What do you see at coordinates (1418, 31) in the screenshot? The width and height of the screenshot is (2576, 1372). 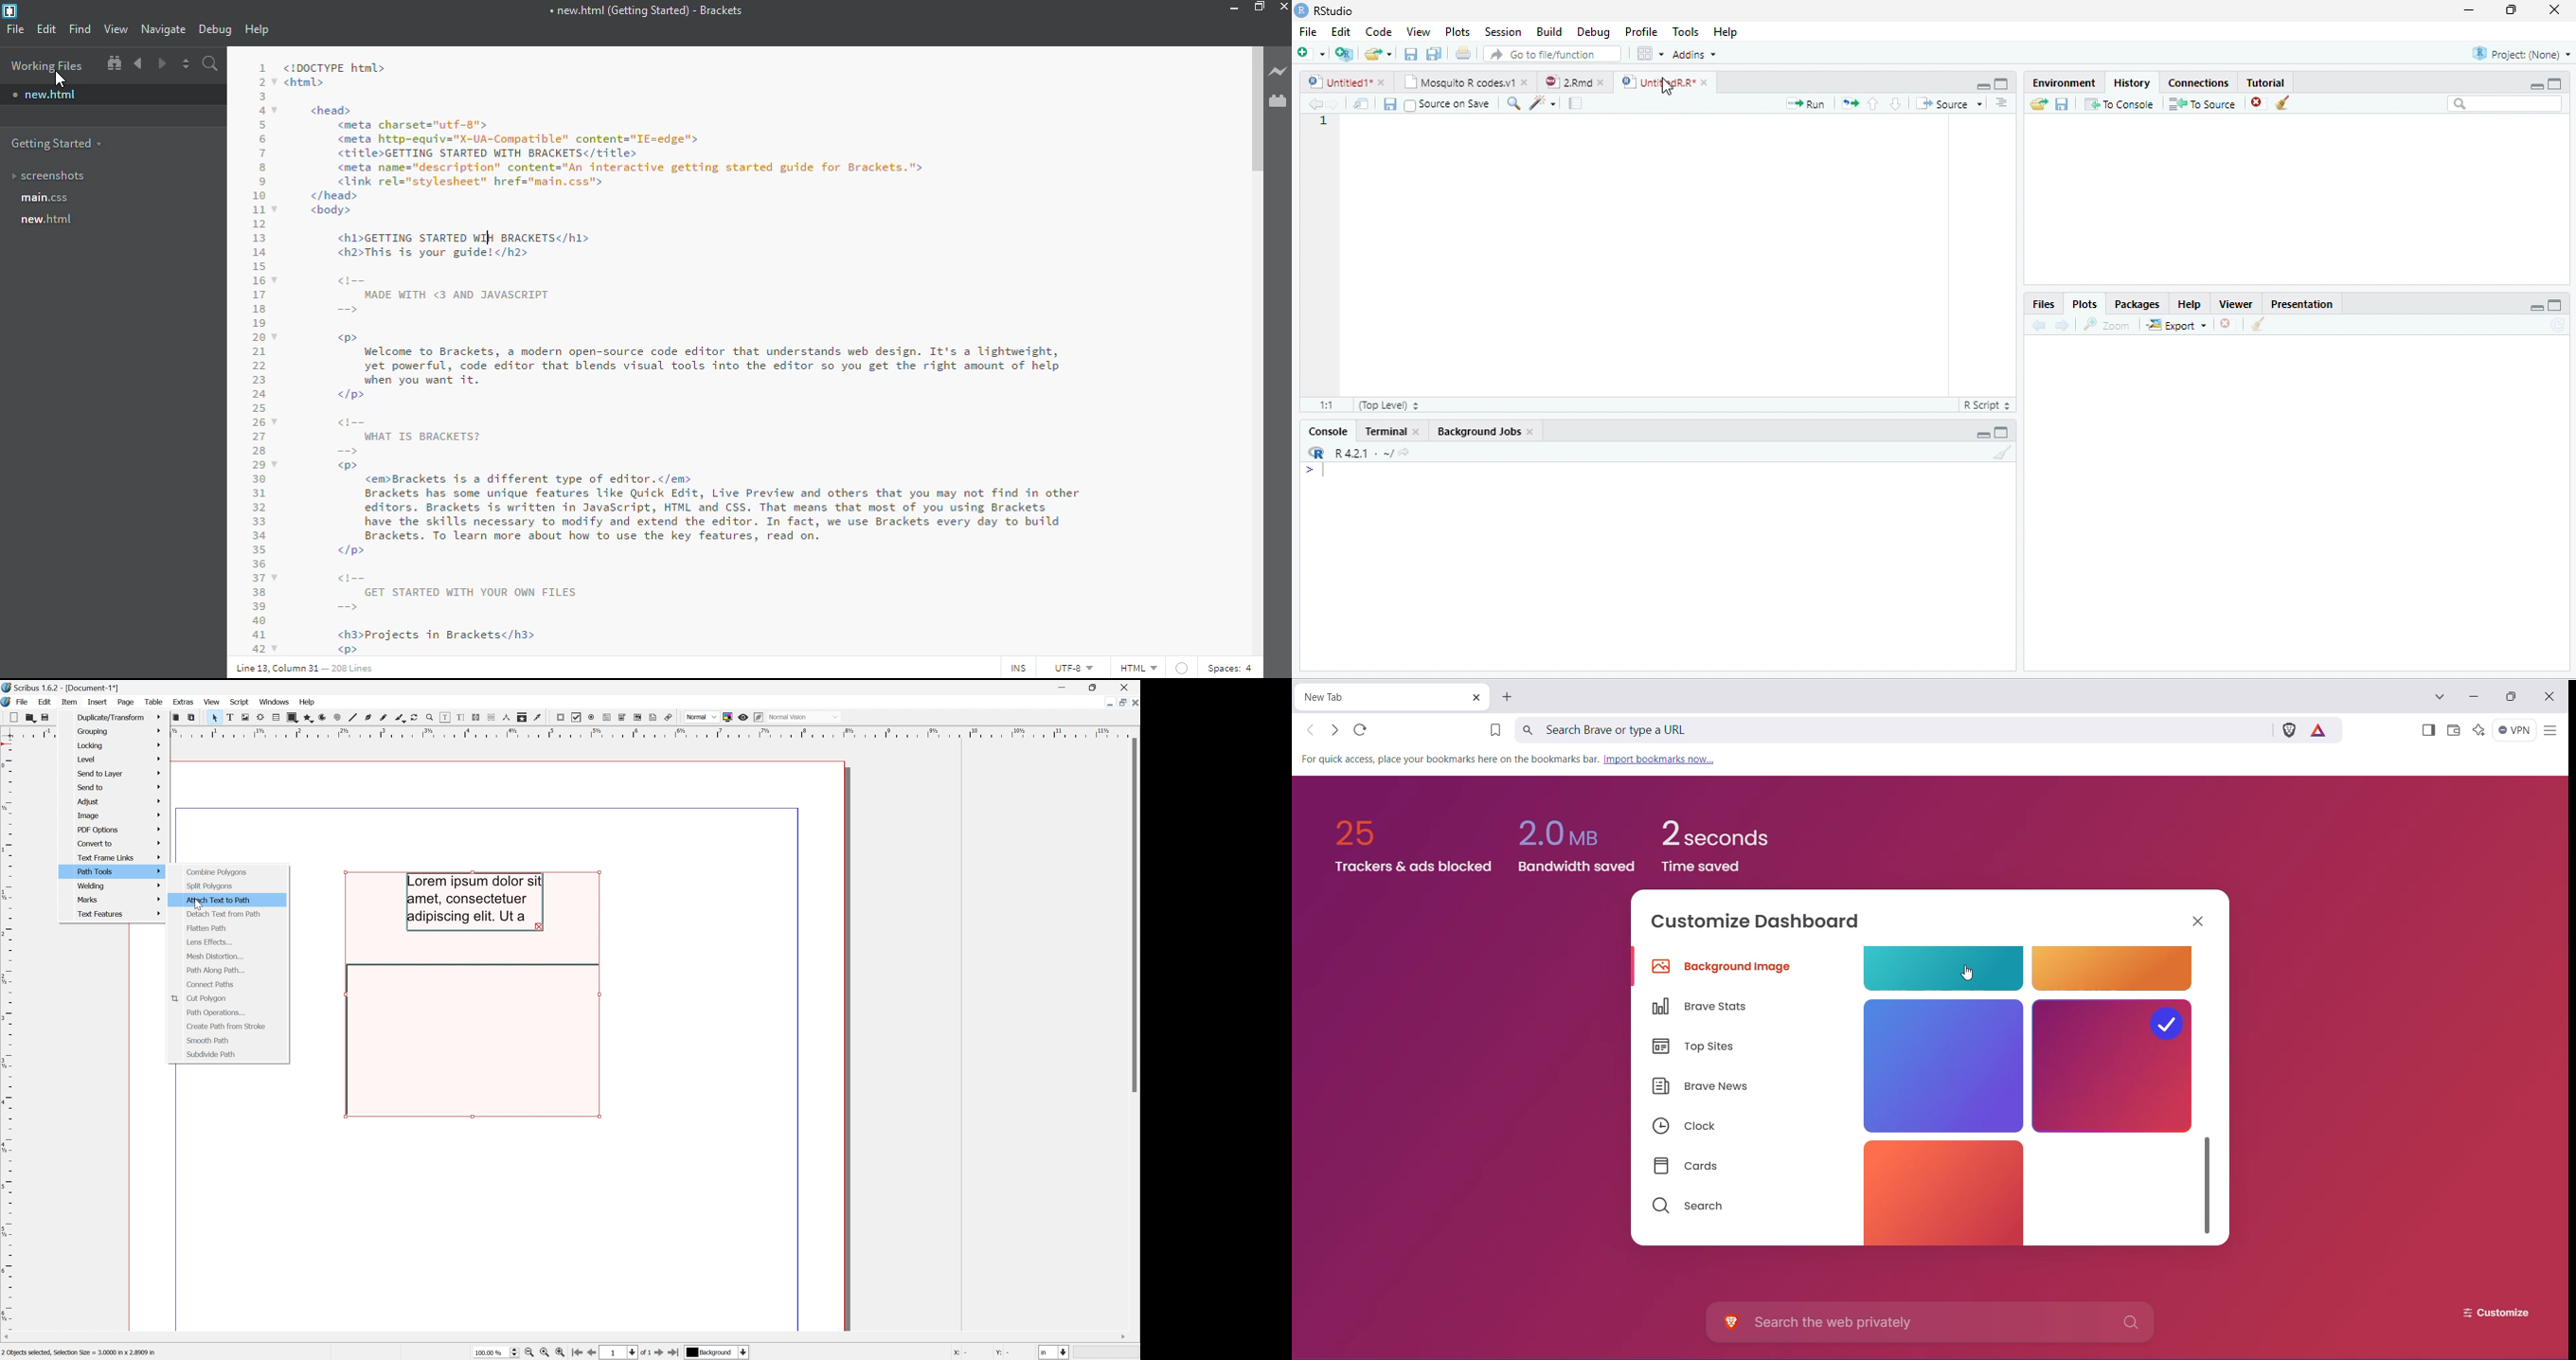 I see `View` at bounding box center [1418, 31].